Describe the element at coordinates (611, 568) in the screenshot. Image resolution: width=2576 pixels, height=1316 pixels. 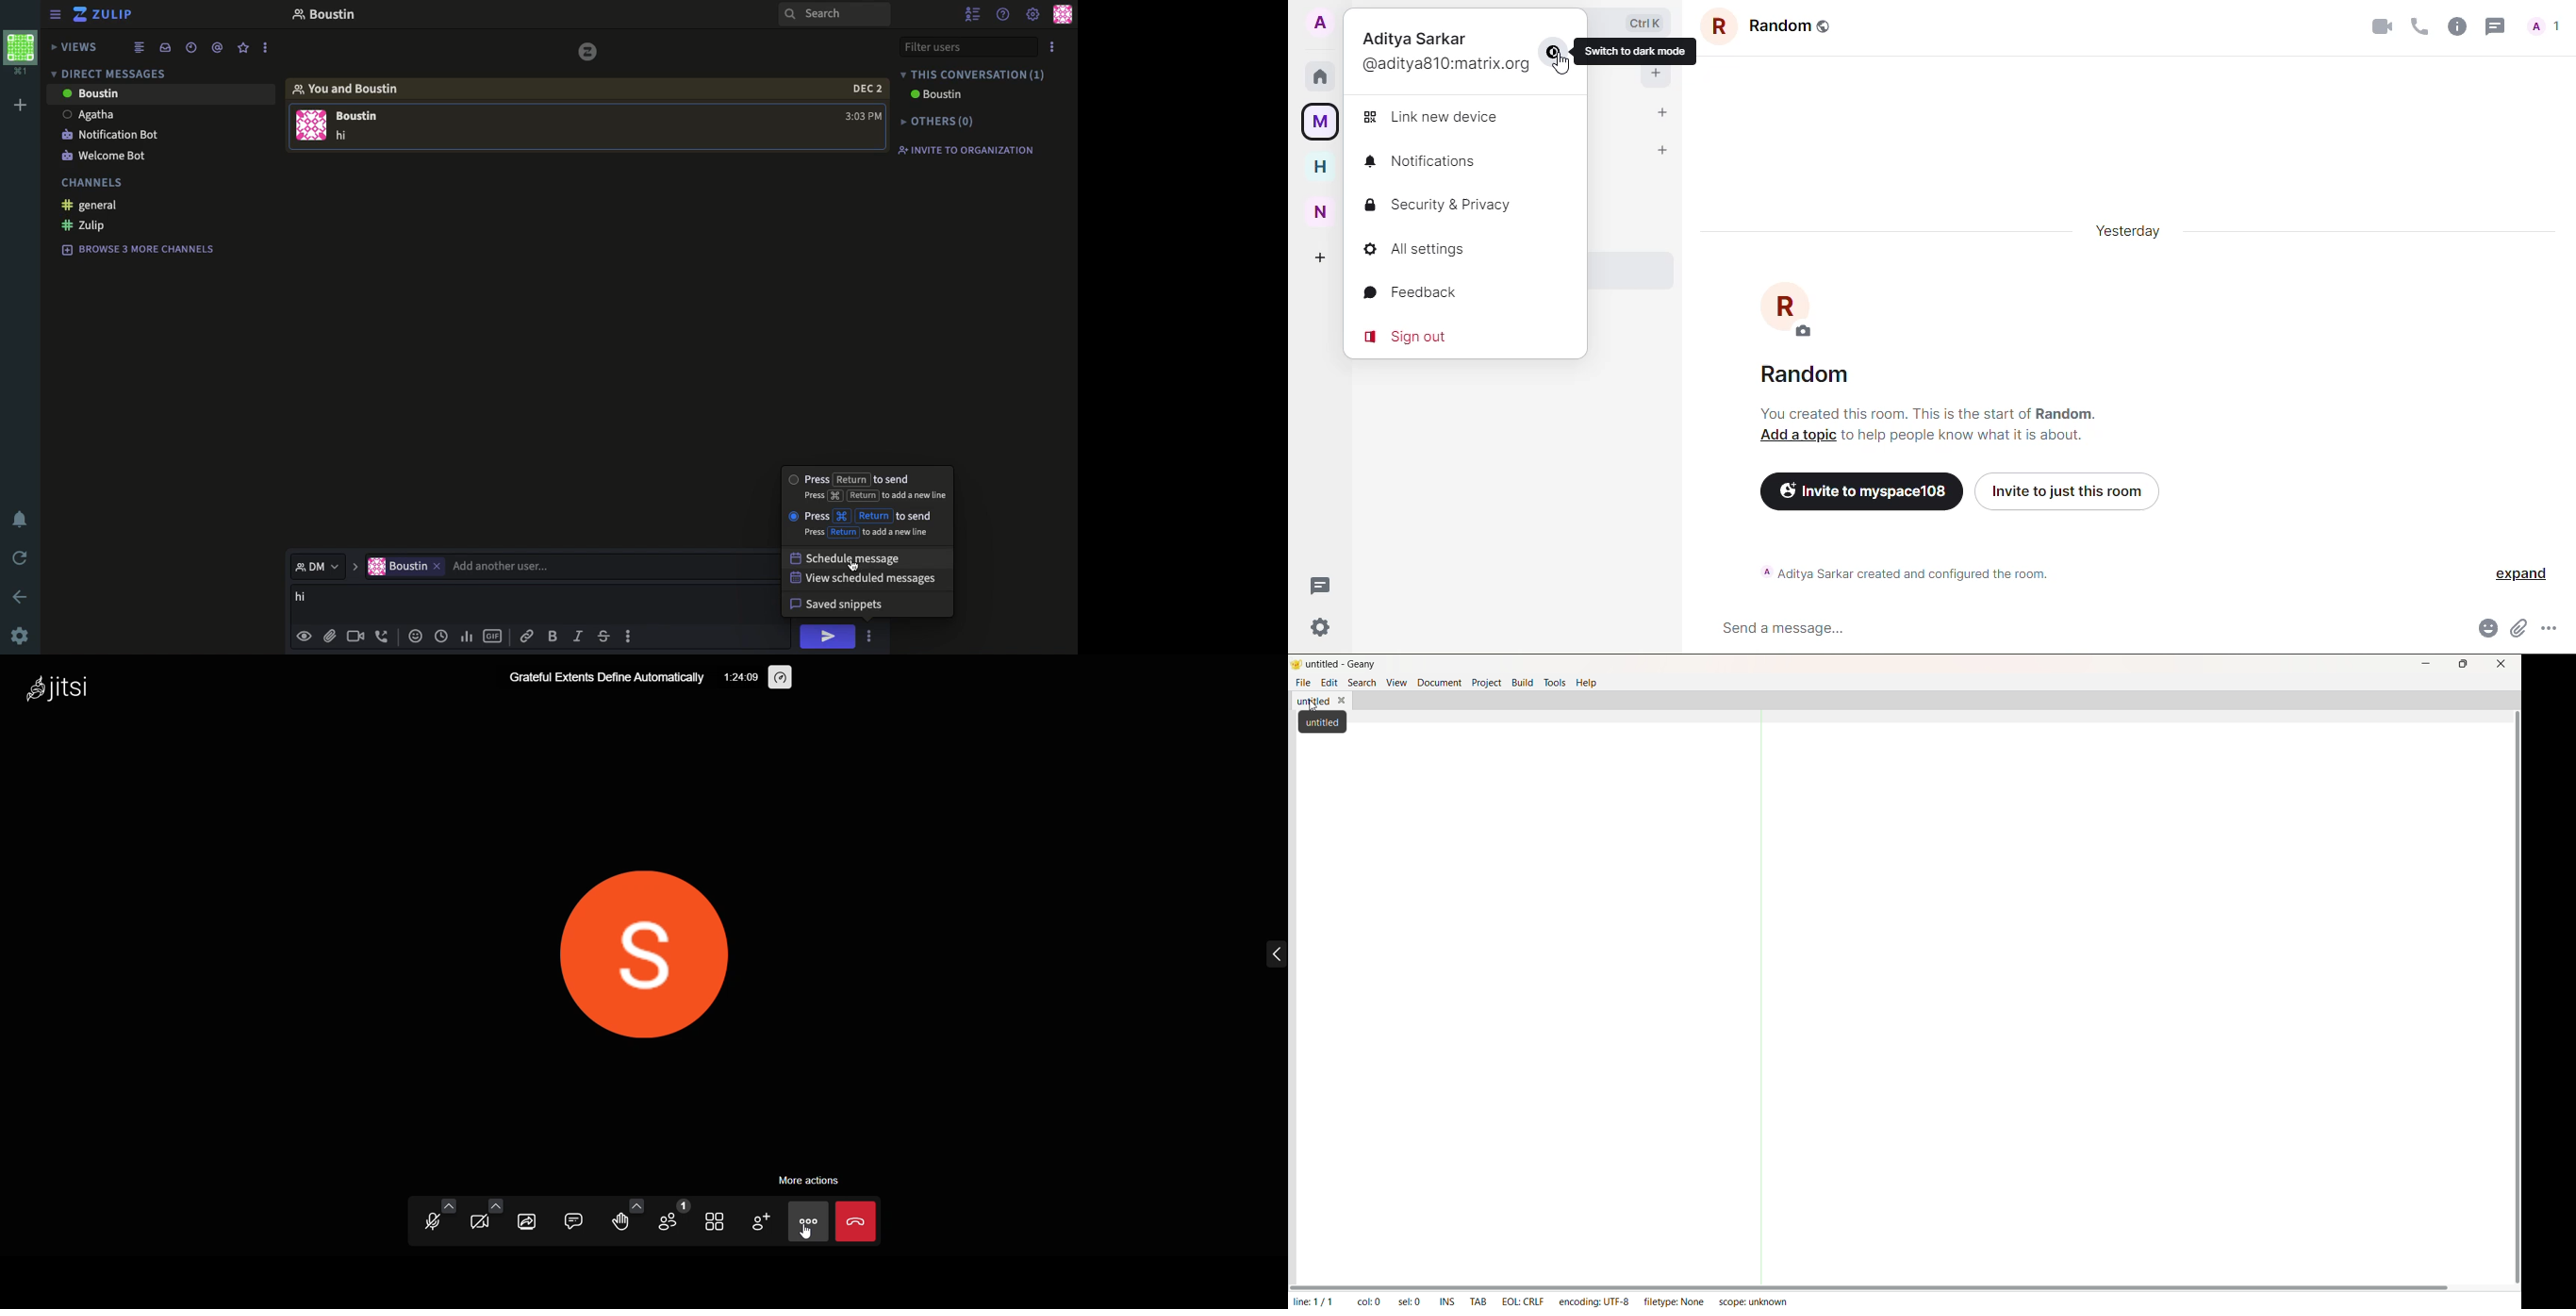
I see `add user` at that location.